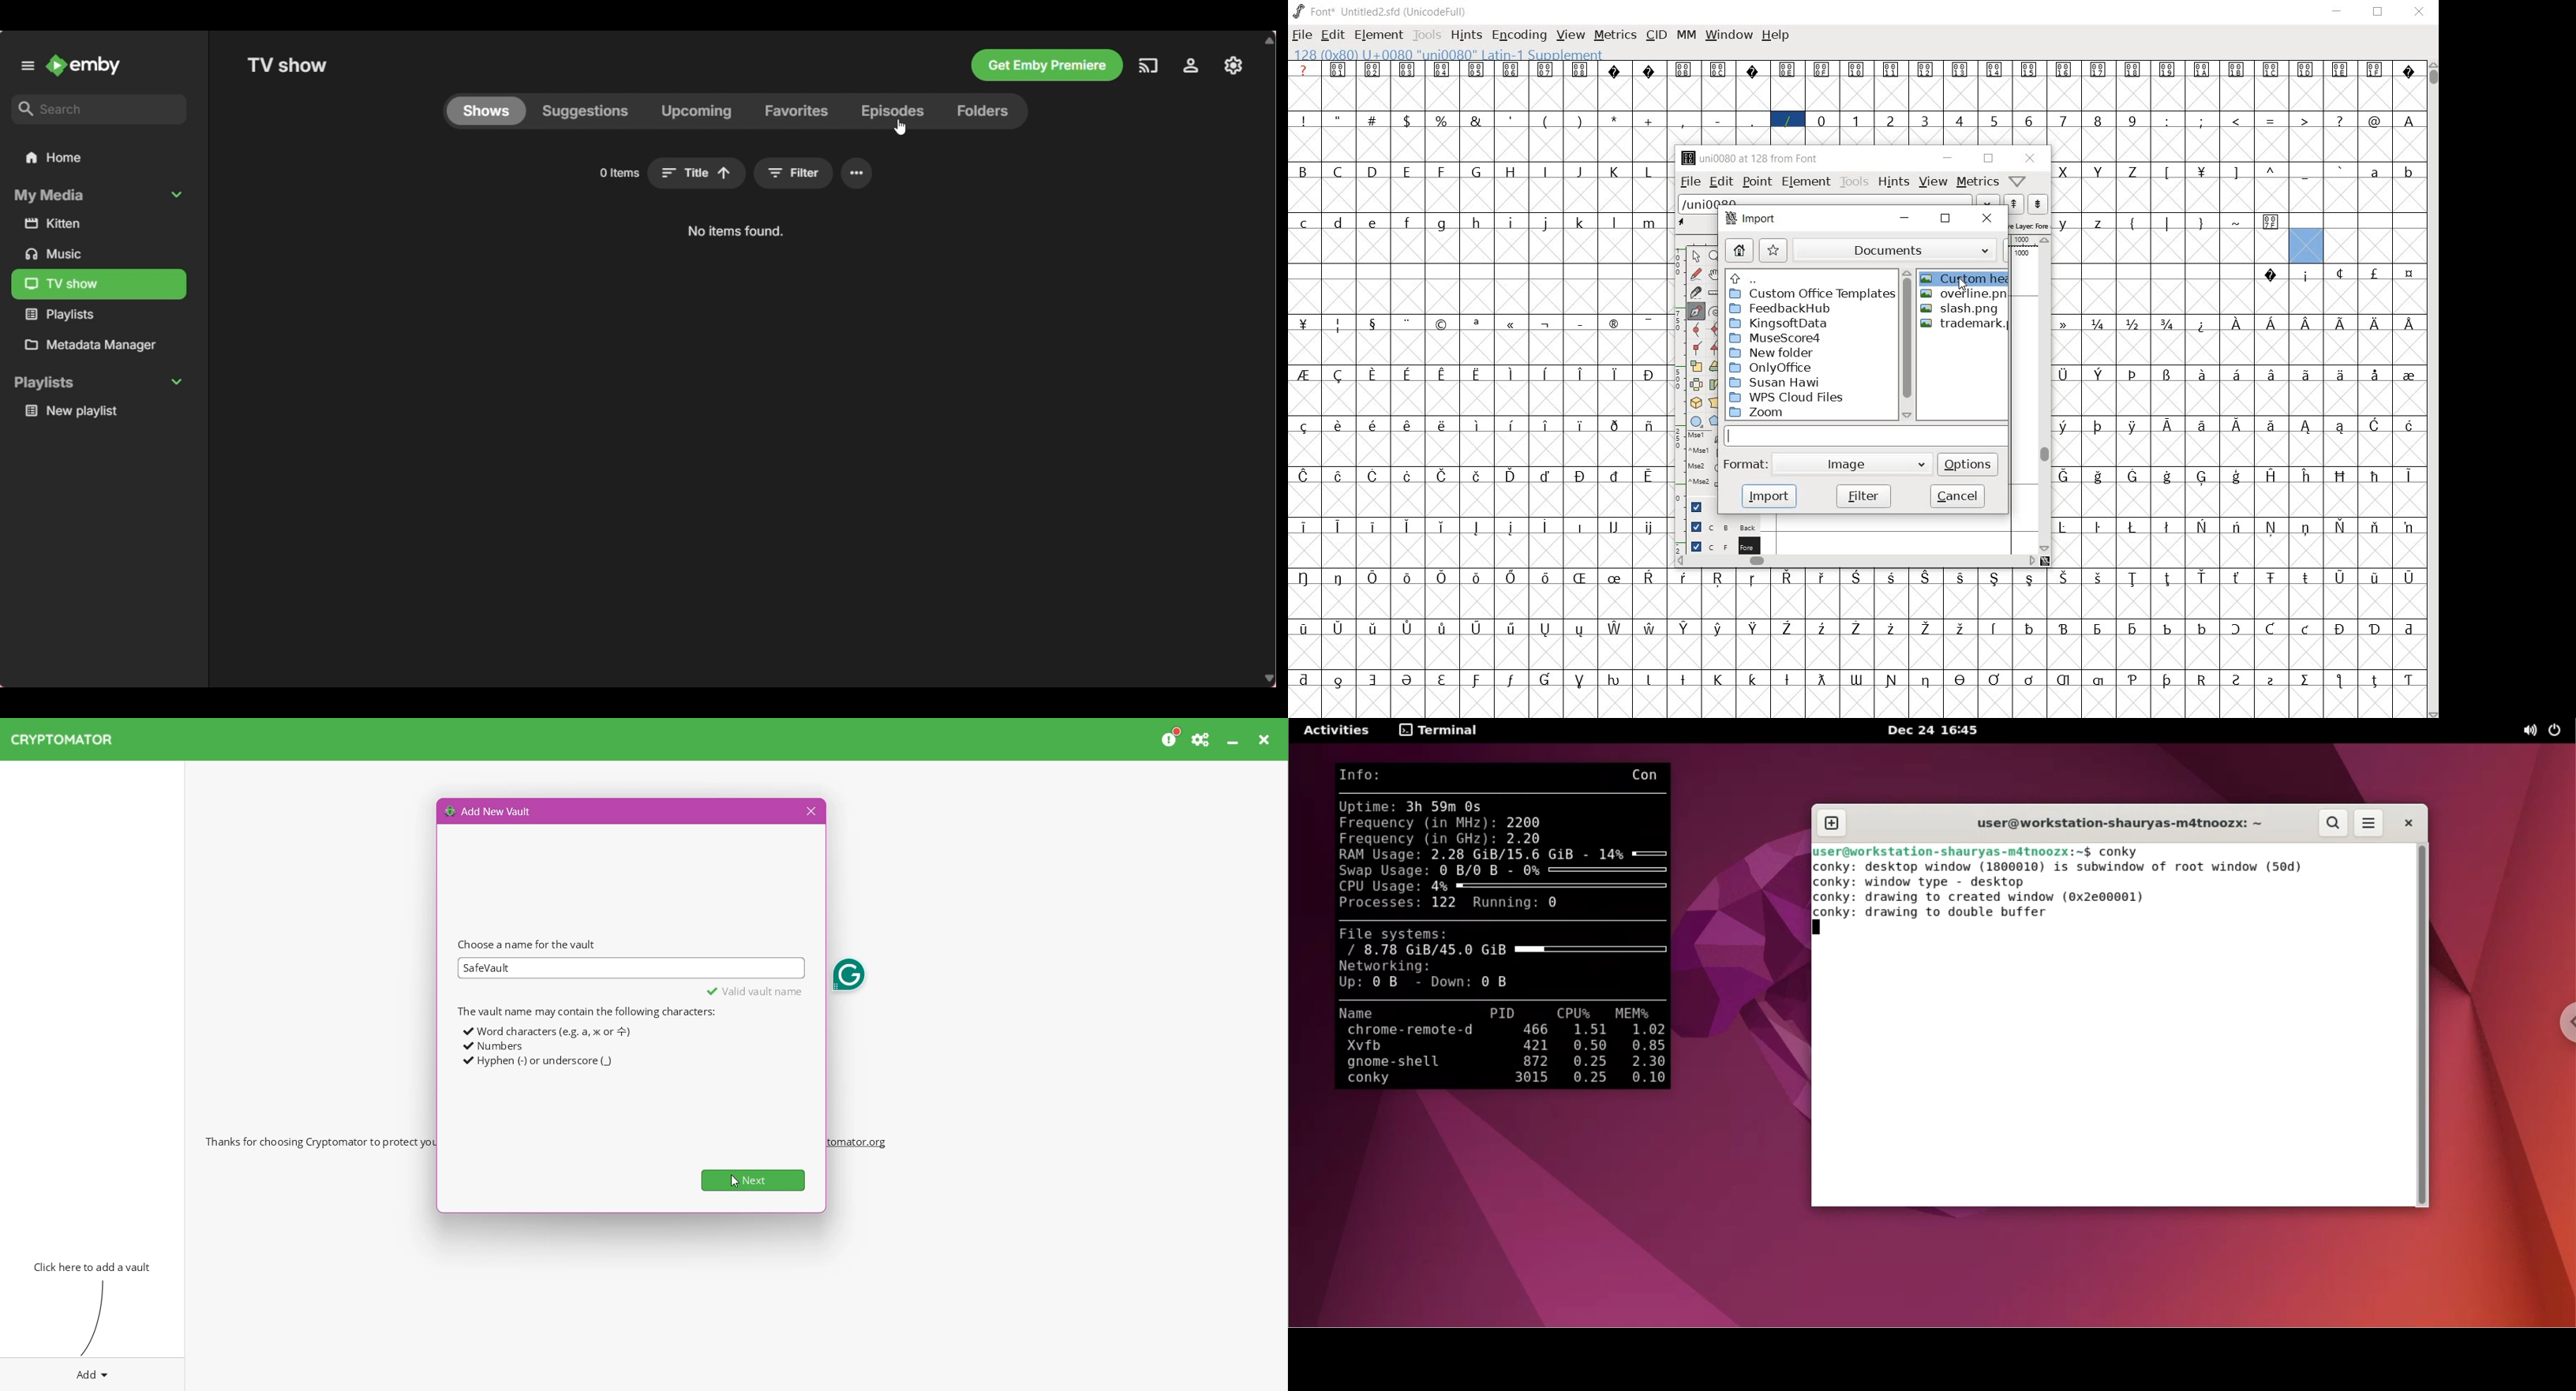 The width and height of the screenshot is (2576, 1400). I want to click on Home folder, current selection, so click(55, 159).